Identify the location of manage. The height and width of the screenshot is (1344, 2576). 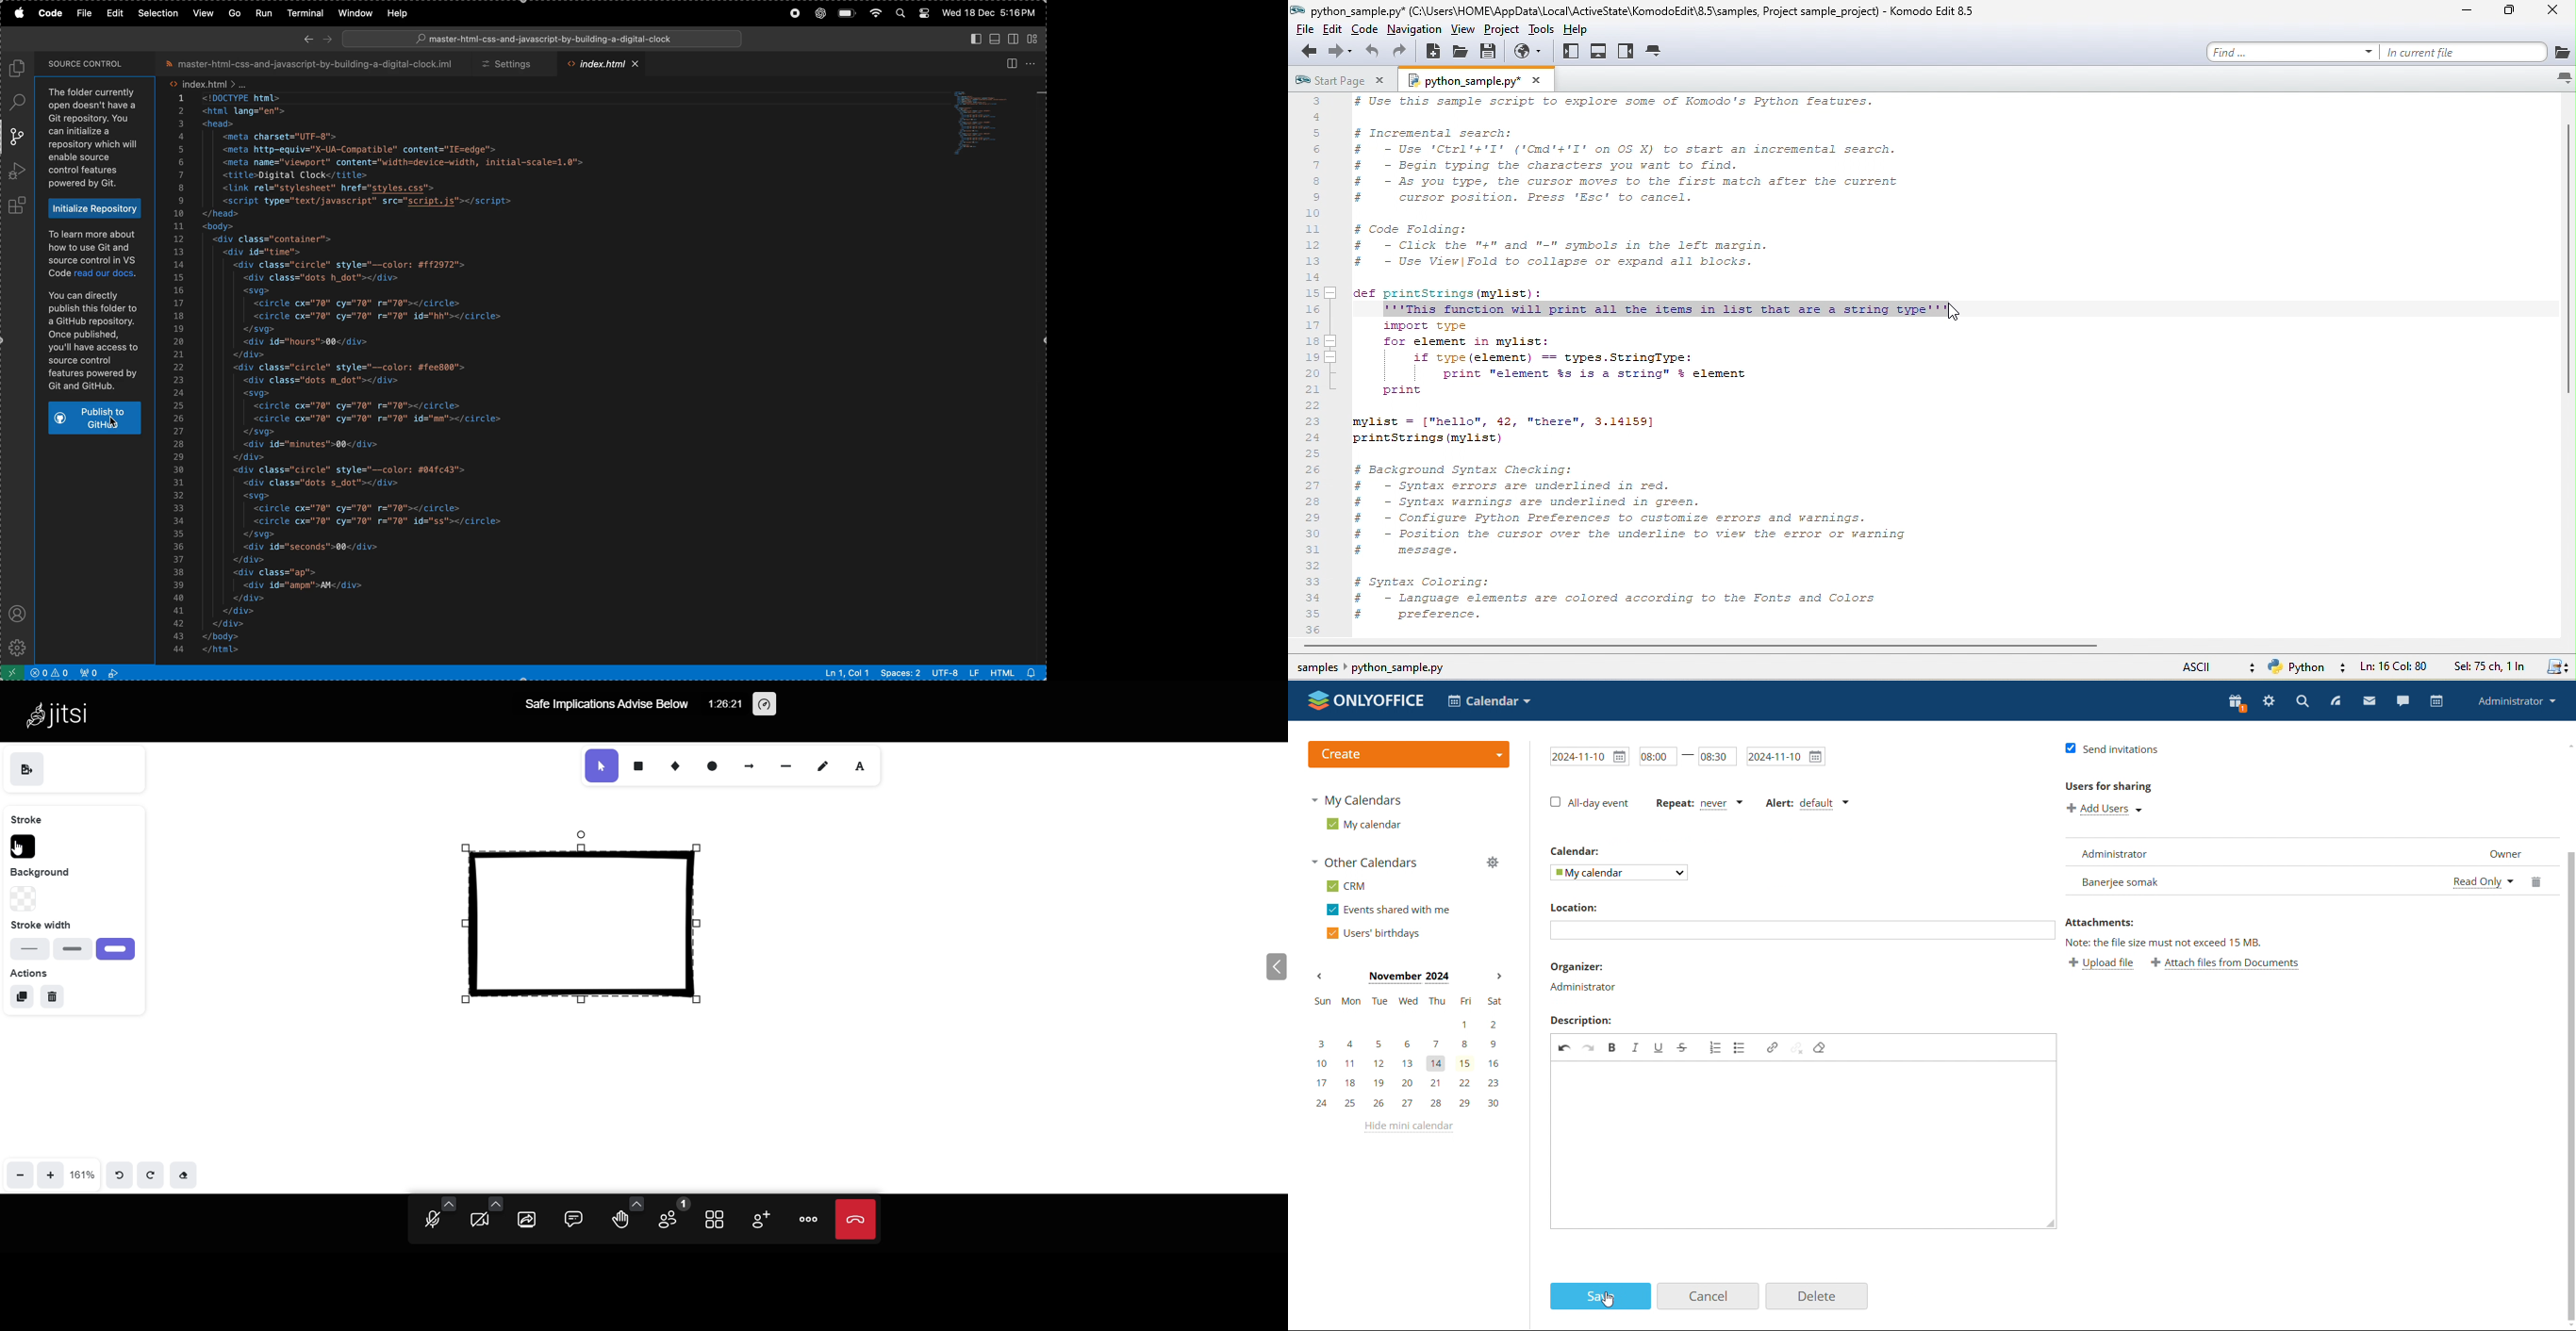
(1492, 862).